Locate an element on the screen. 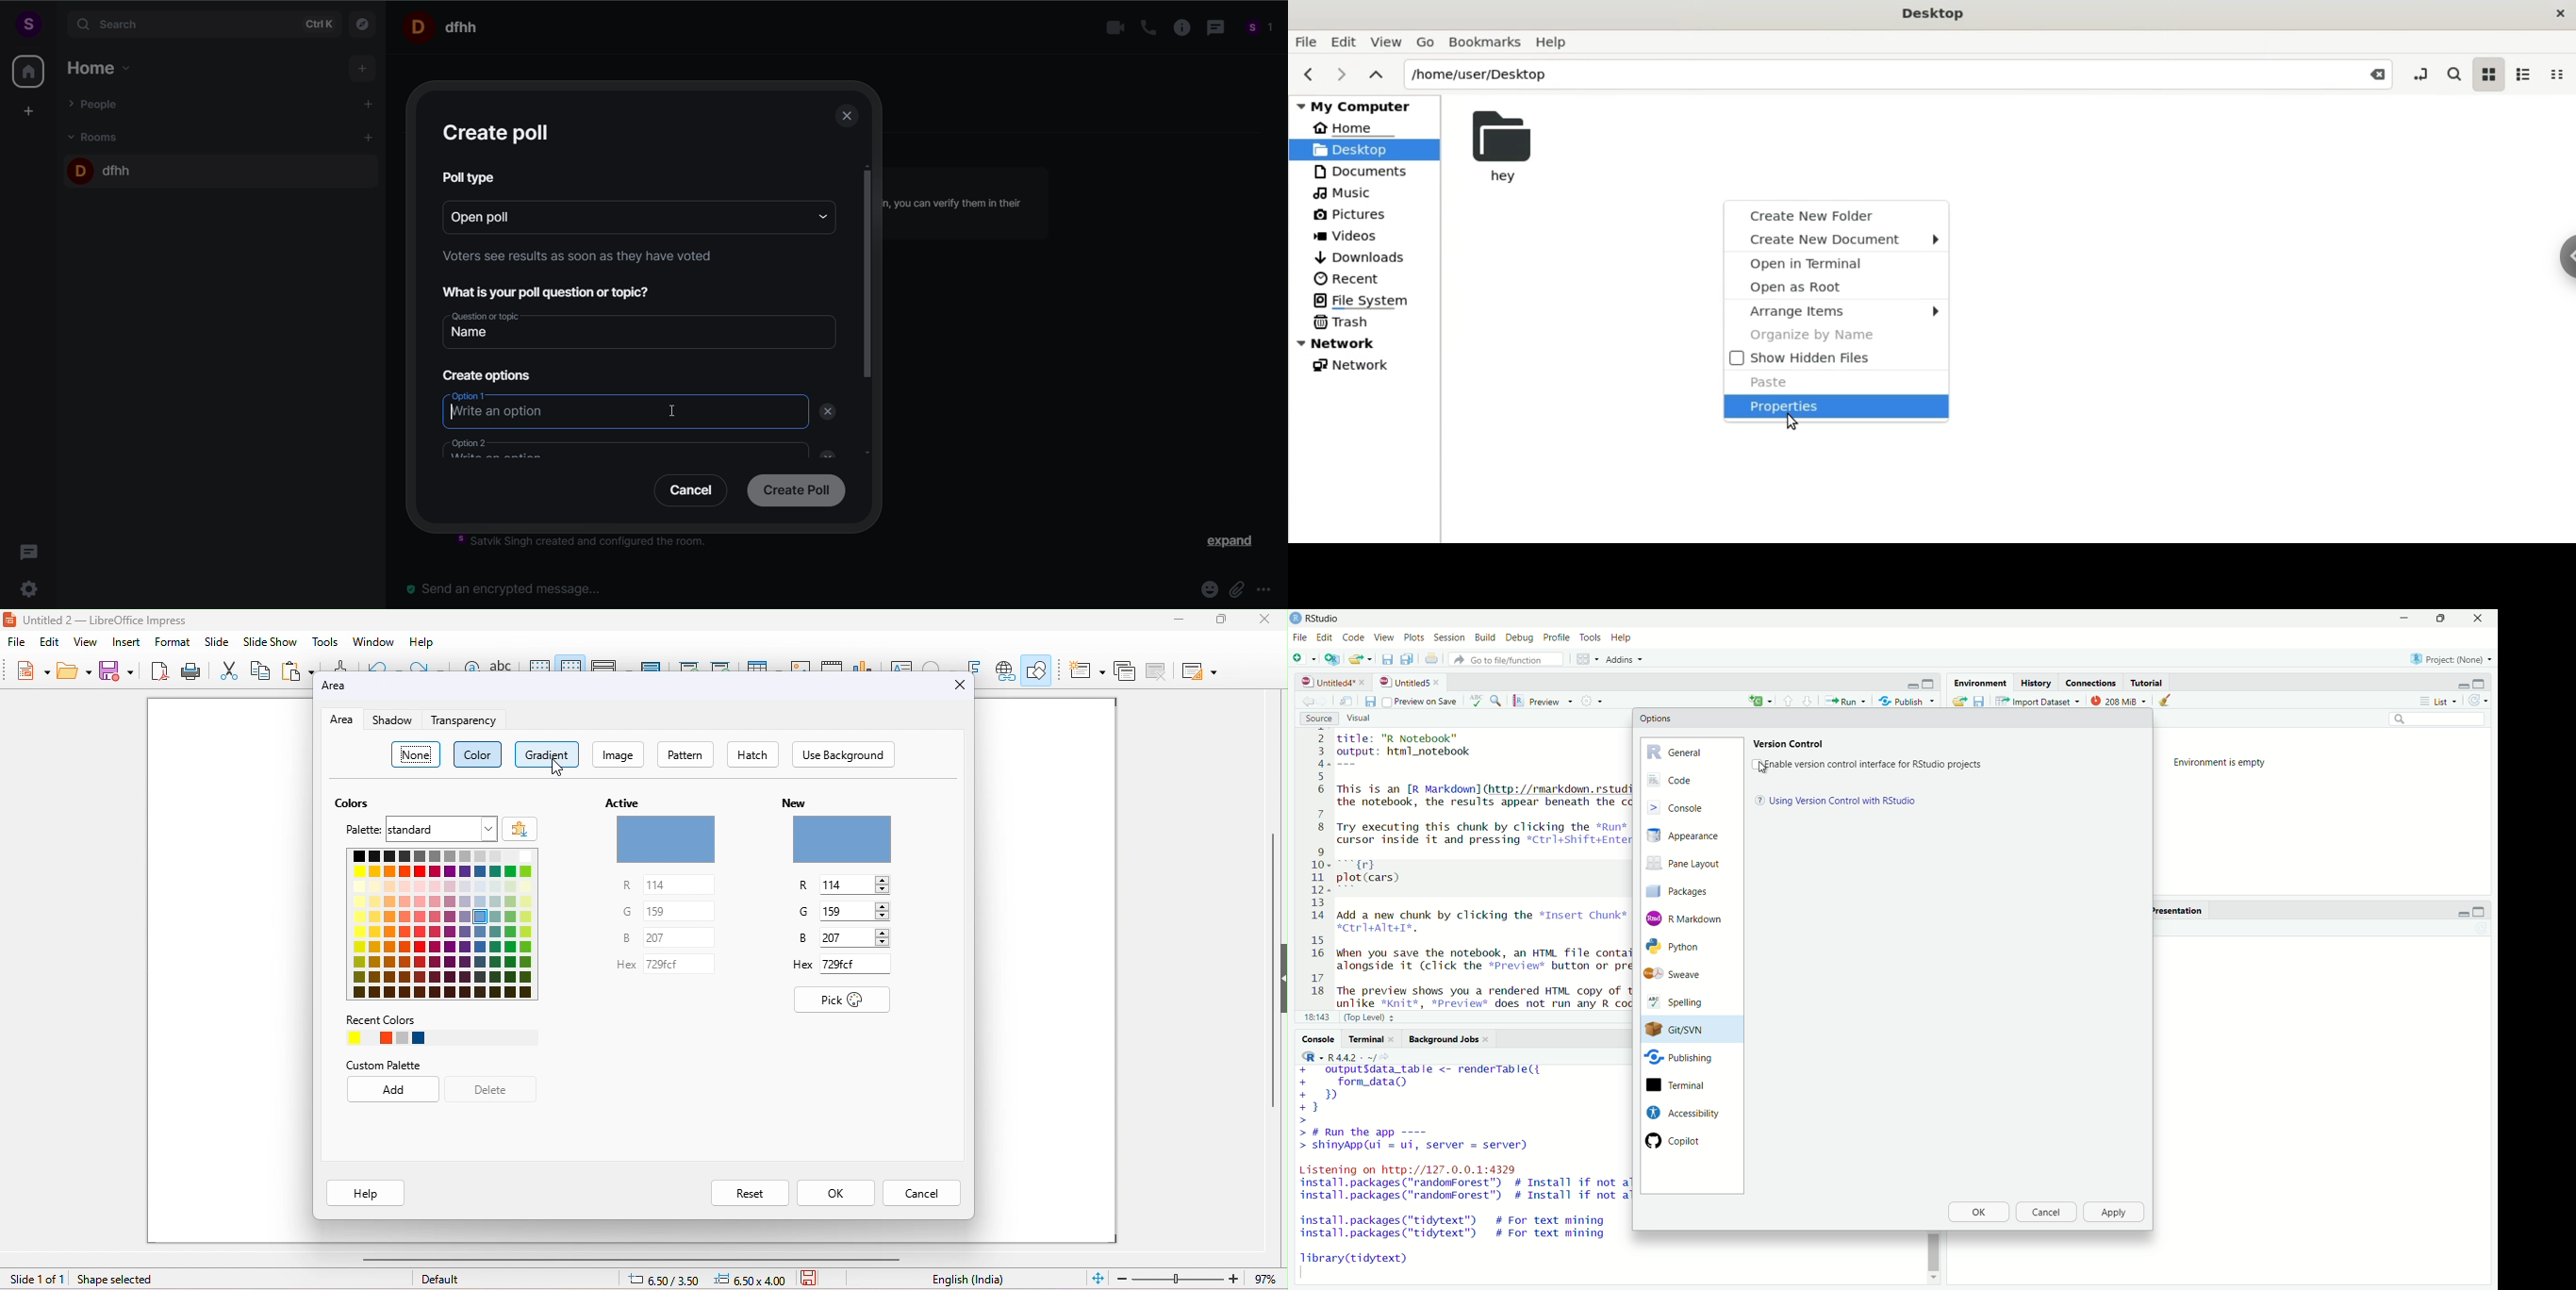 This screenshot has height=1316, width=2576. insert is located at coordinates (124, 641).